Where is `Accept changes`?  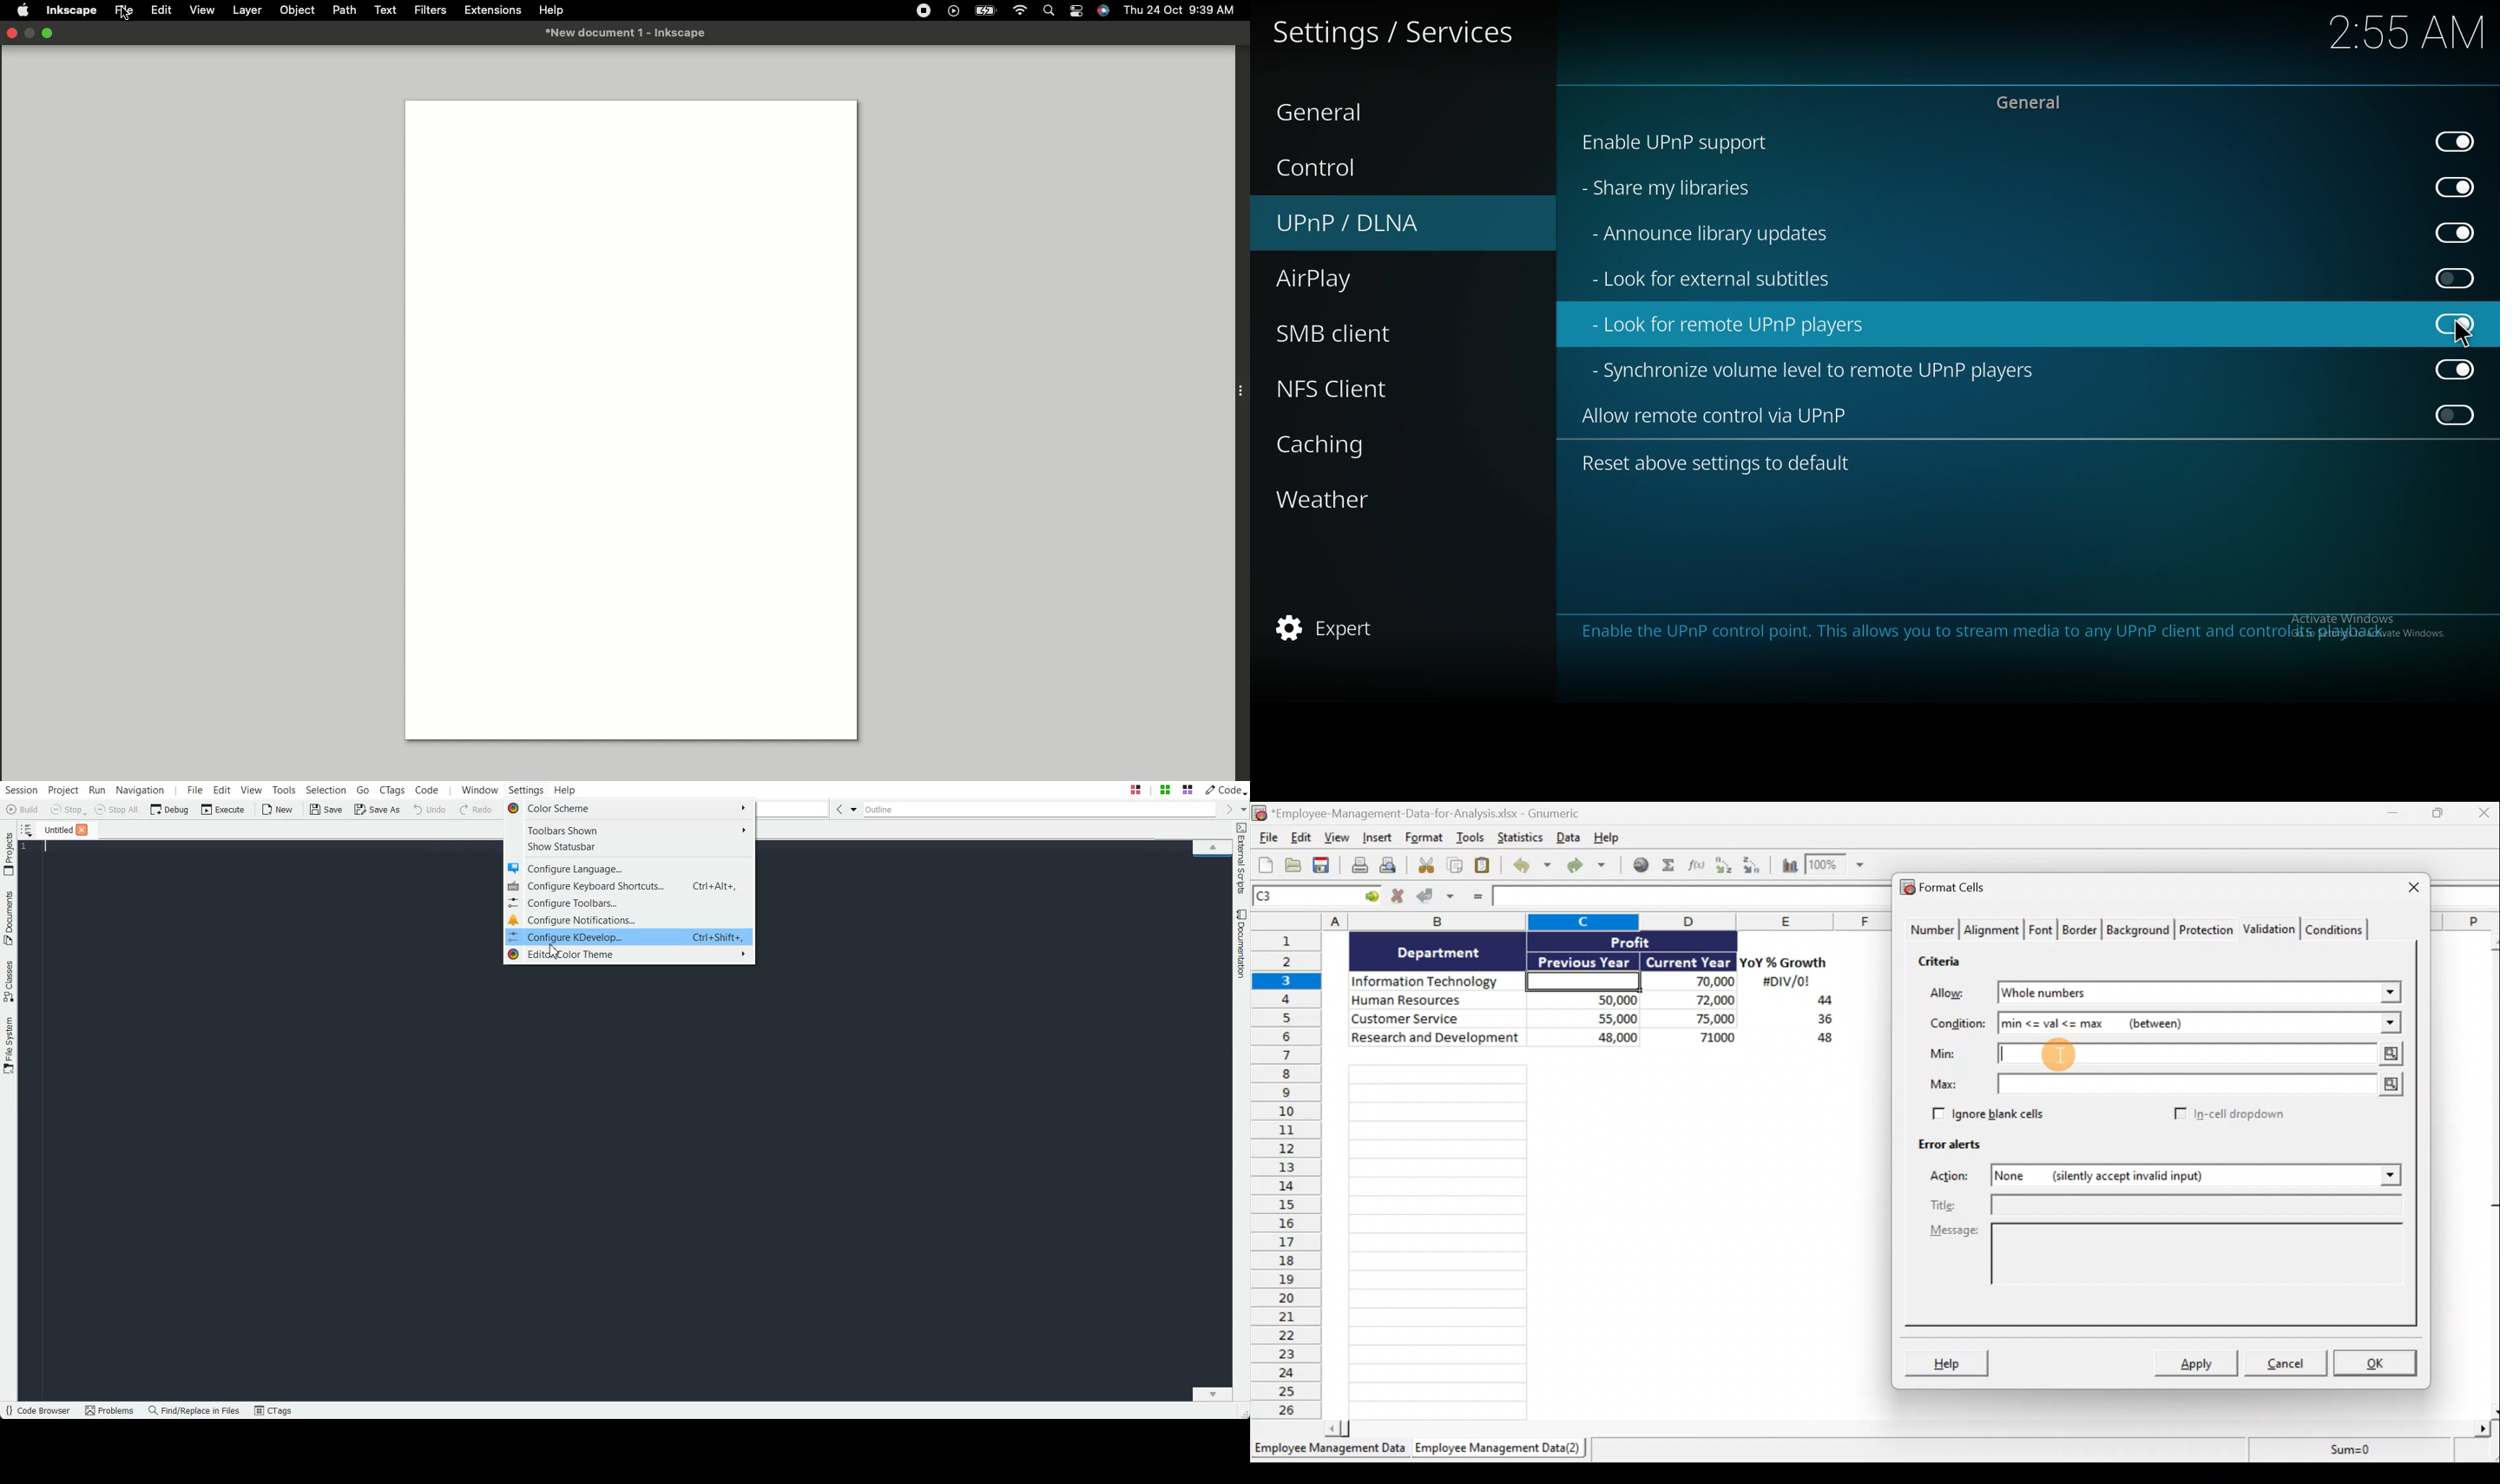
Accept changes is located at coordinates (1437, 898).